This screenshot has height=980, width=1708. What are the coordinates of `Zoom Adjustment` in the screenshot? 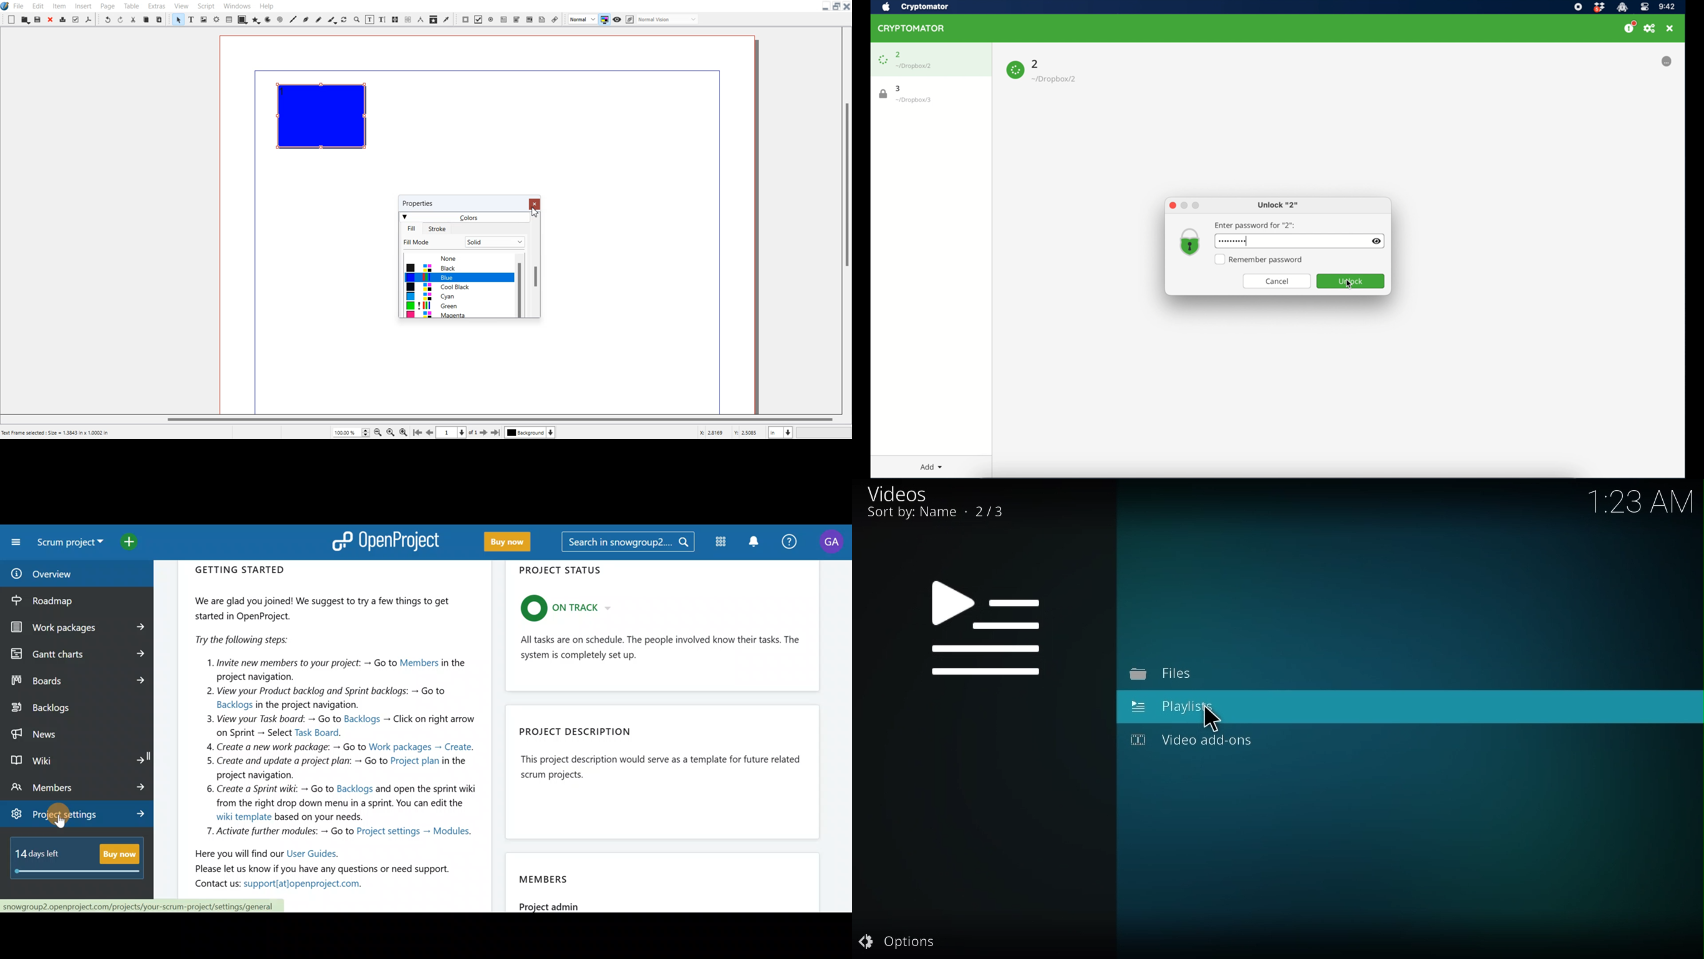 It's located at (351, 433).